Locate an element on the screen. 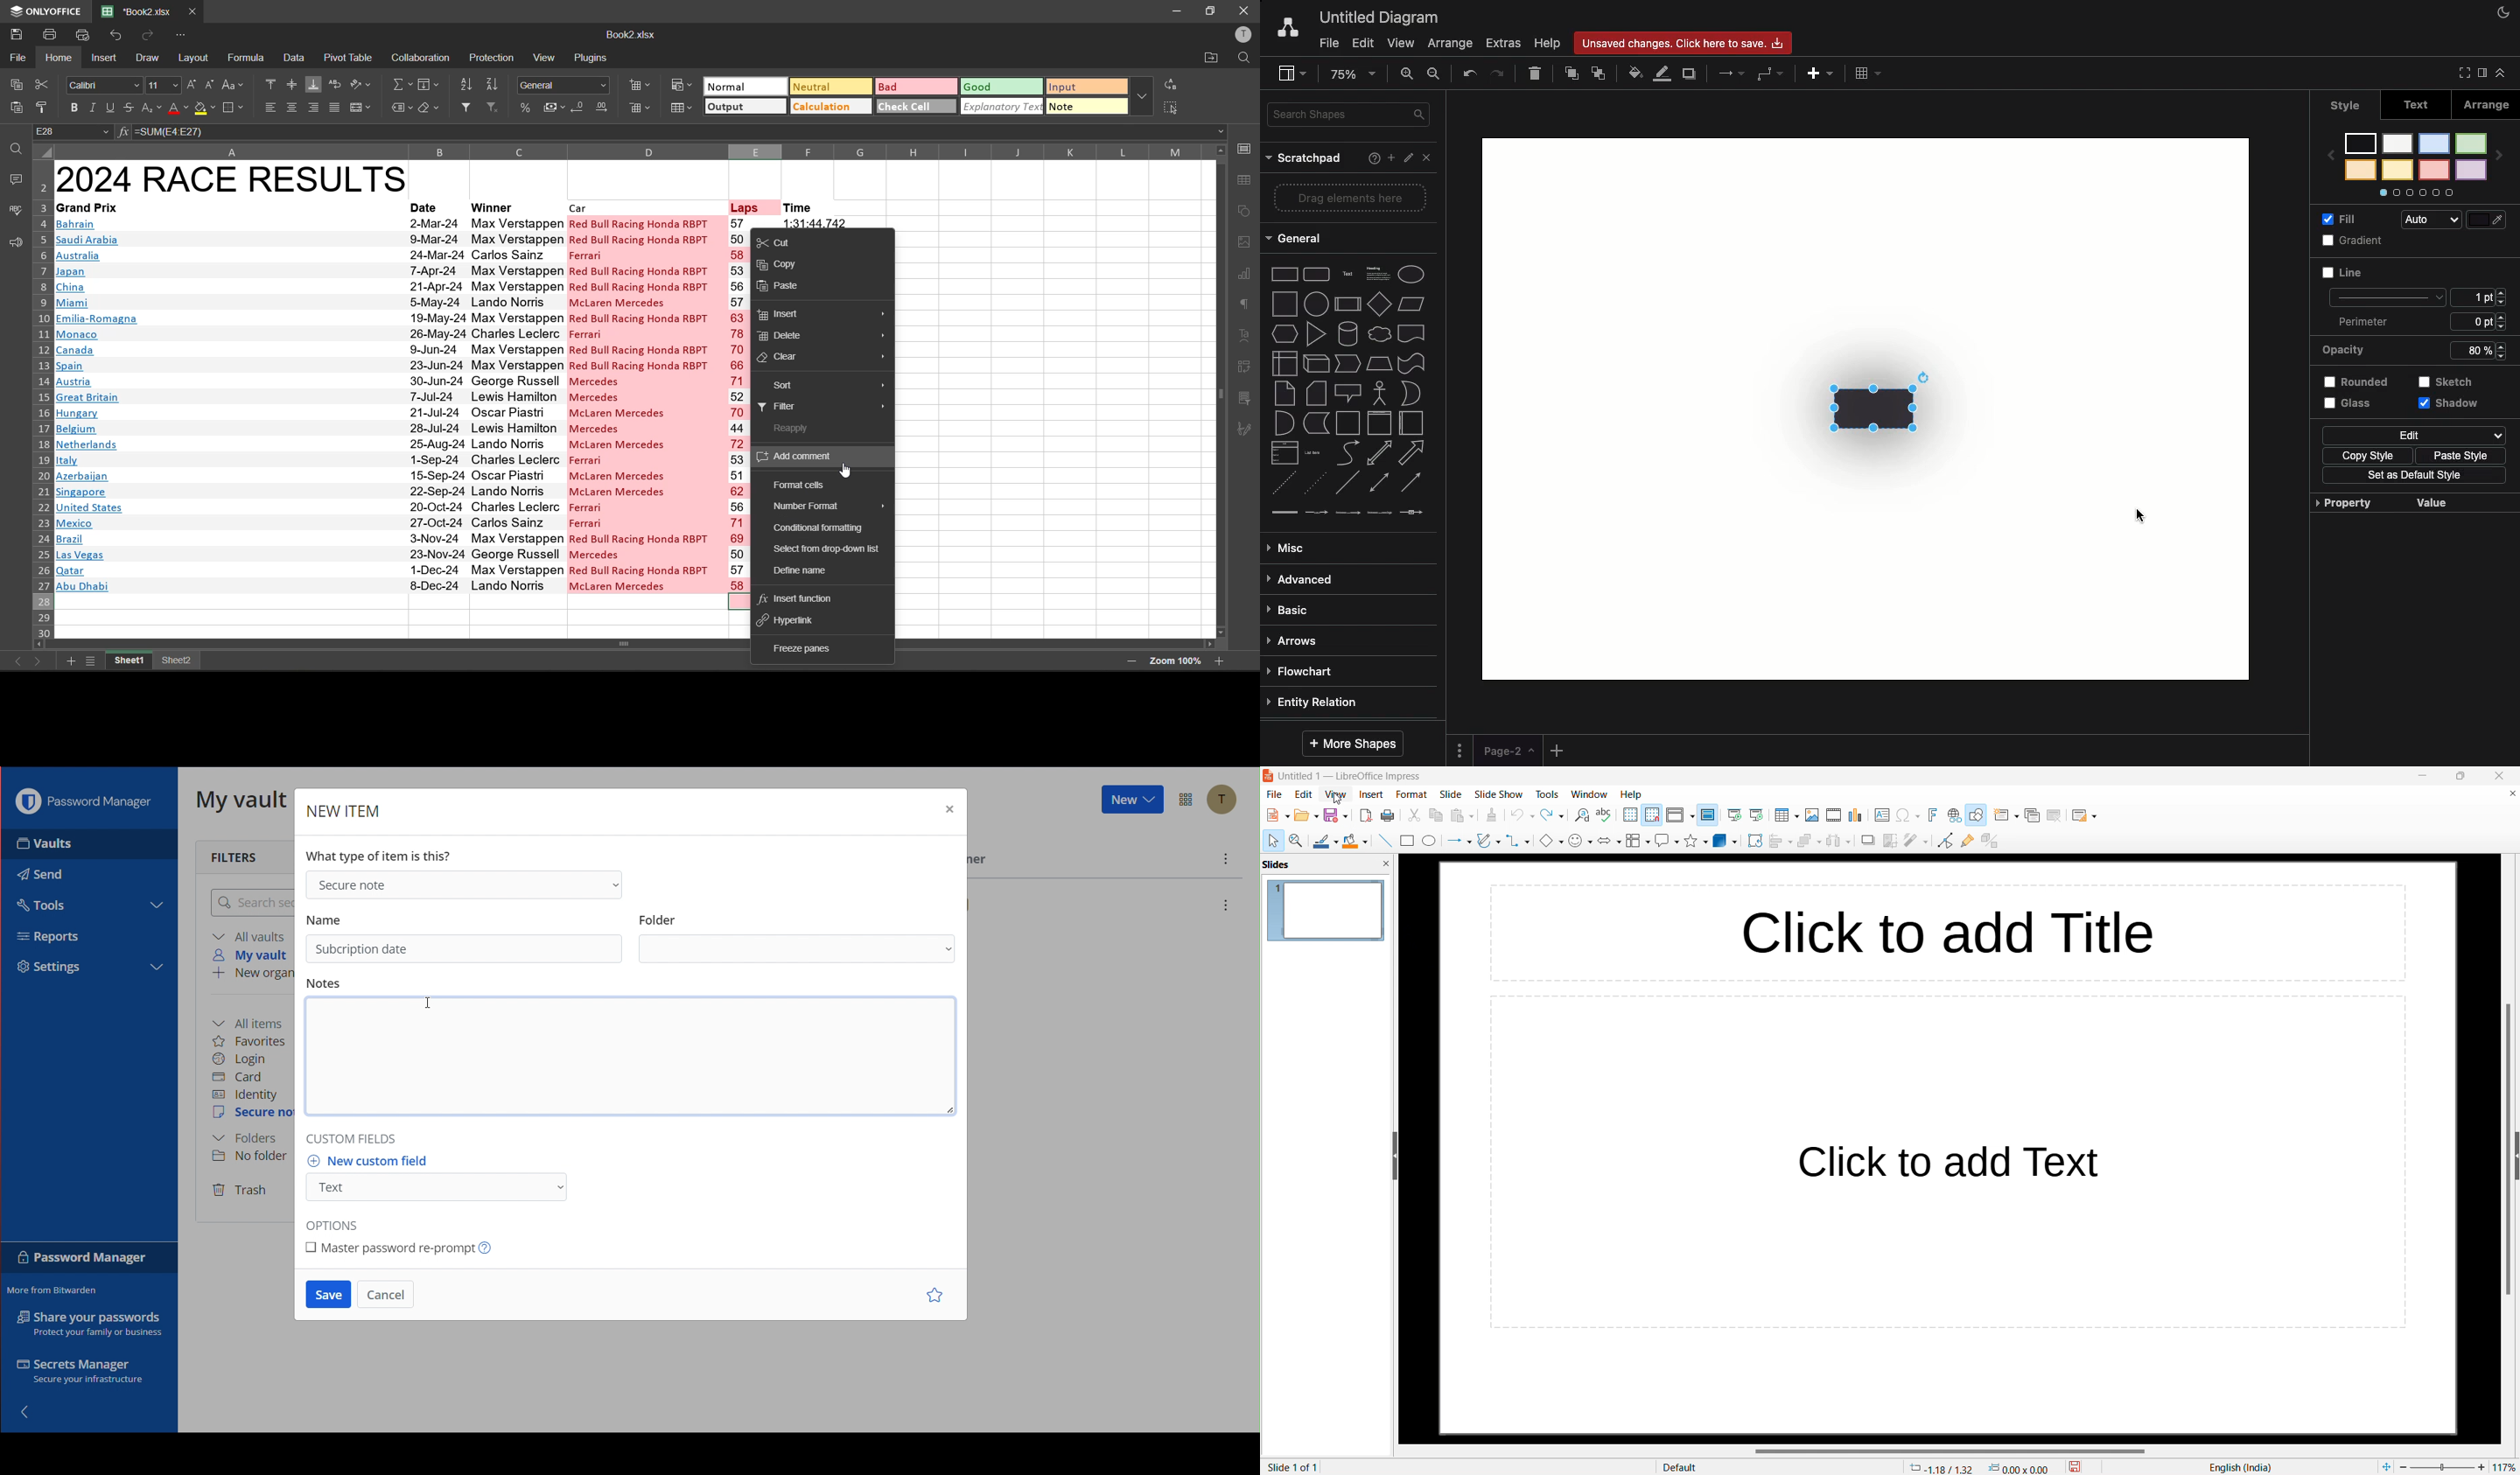 This screenshot has height=1484, width=2520. Secrets Manager is located at coordinates (83, 1374).